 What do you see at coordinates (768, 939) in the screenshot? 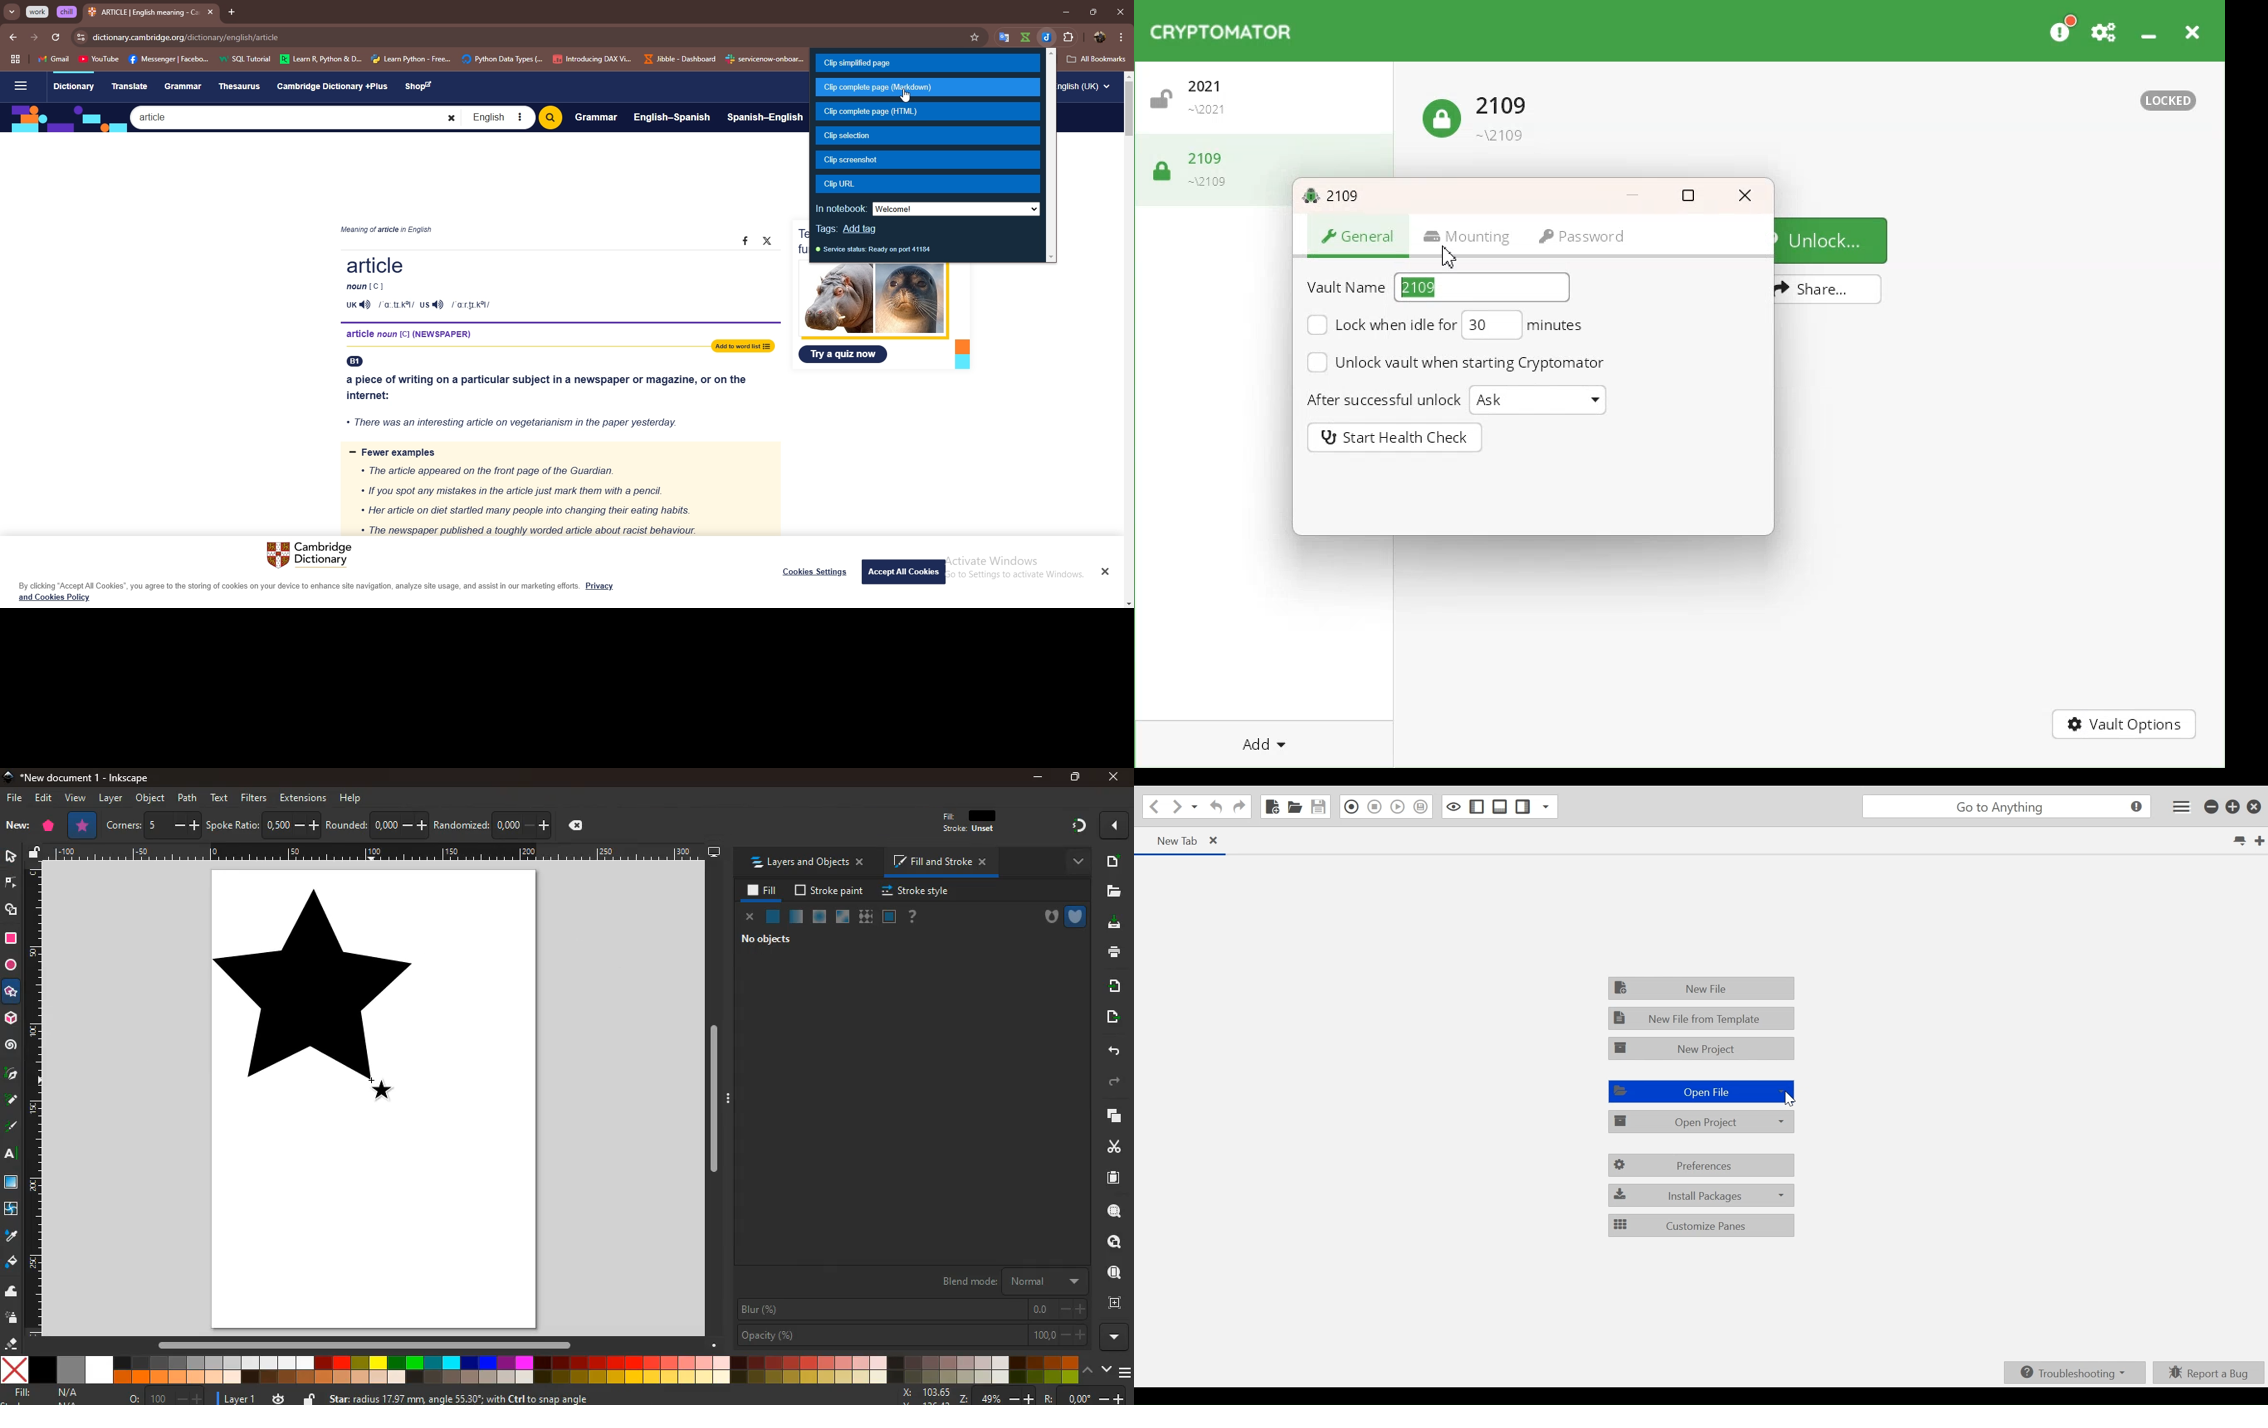
I see `no objects` at bounding box center [768, 939].